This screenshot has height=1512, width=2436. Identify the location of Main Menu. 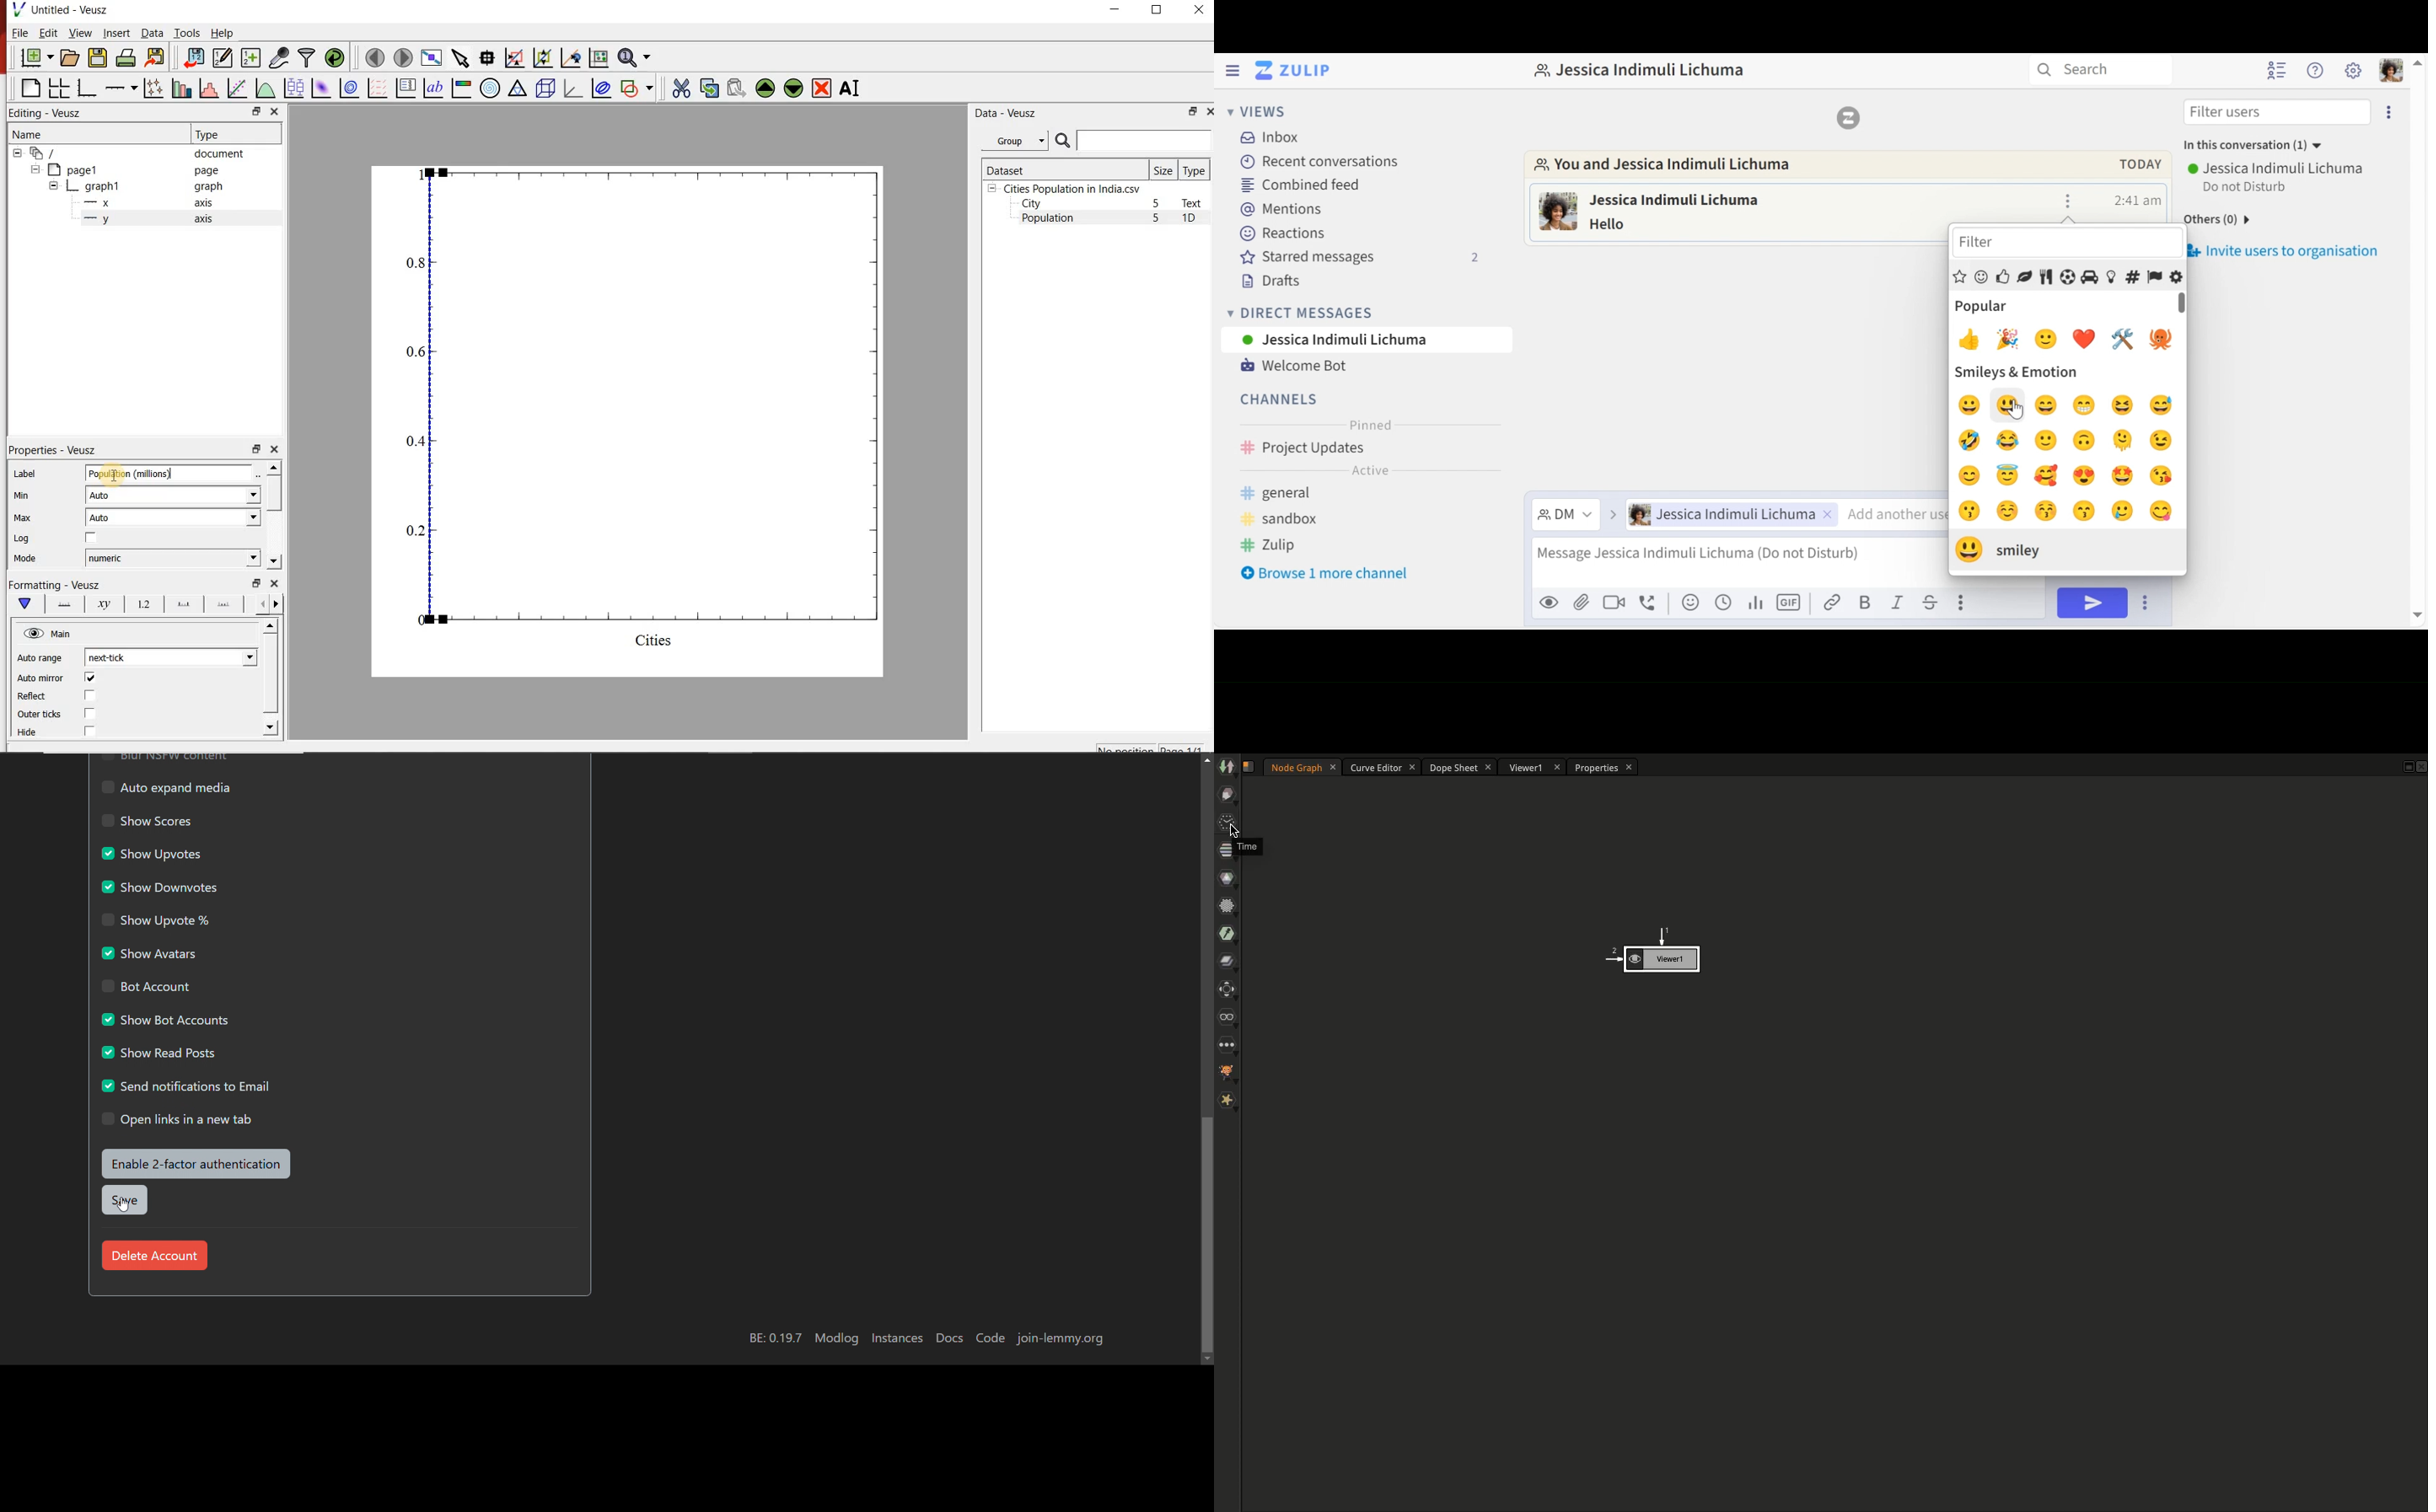
(2353, 70).